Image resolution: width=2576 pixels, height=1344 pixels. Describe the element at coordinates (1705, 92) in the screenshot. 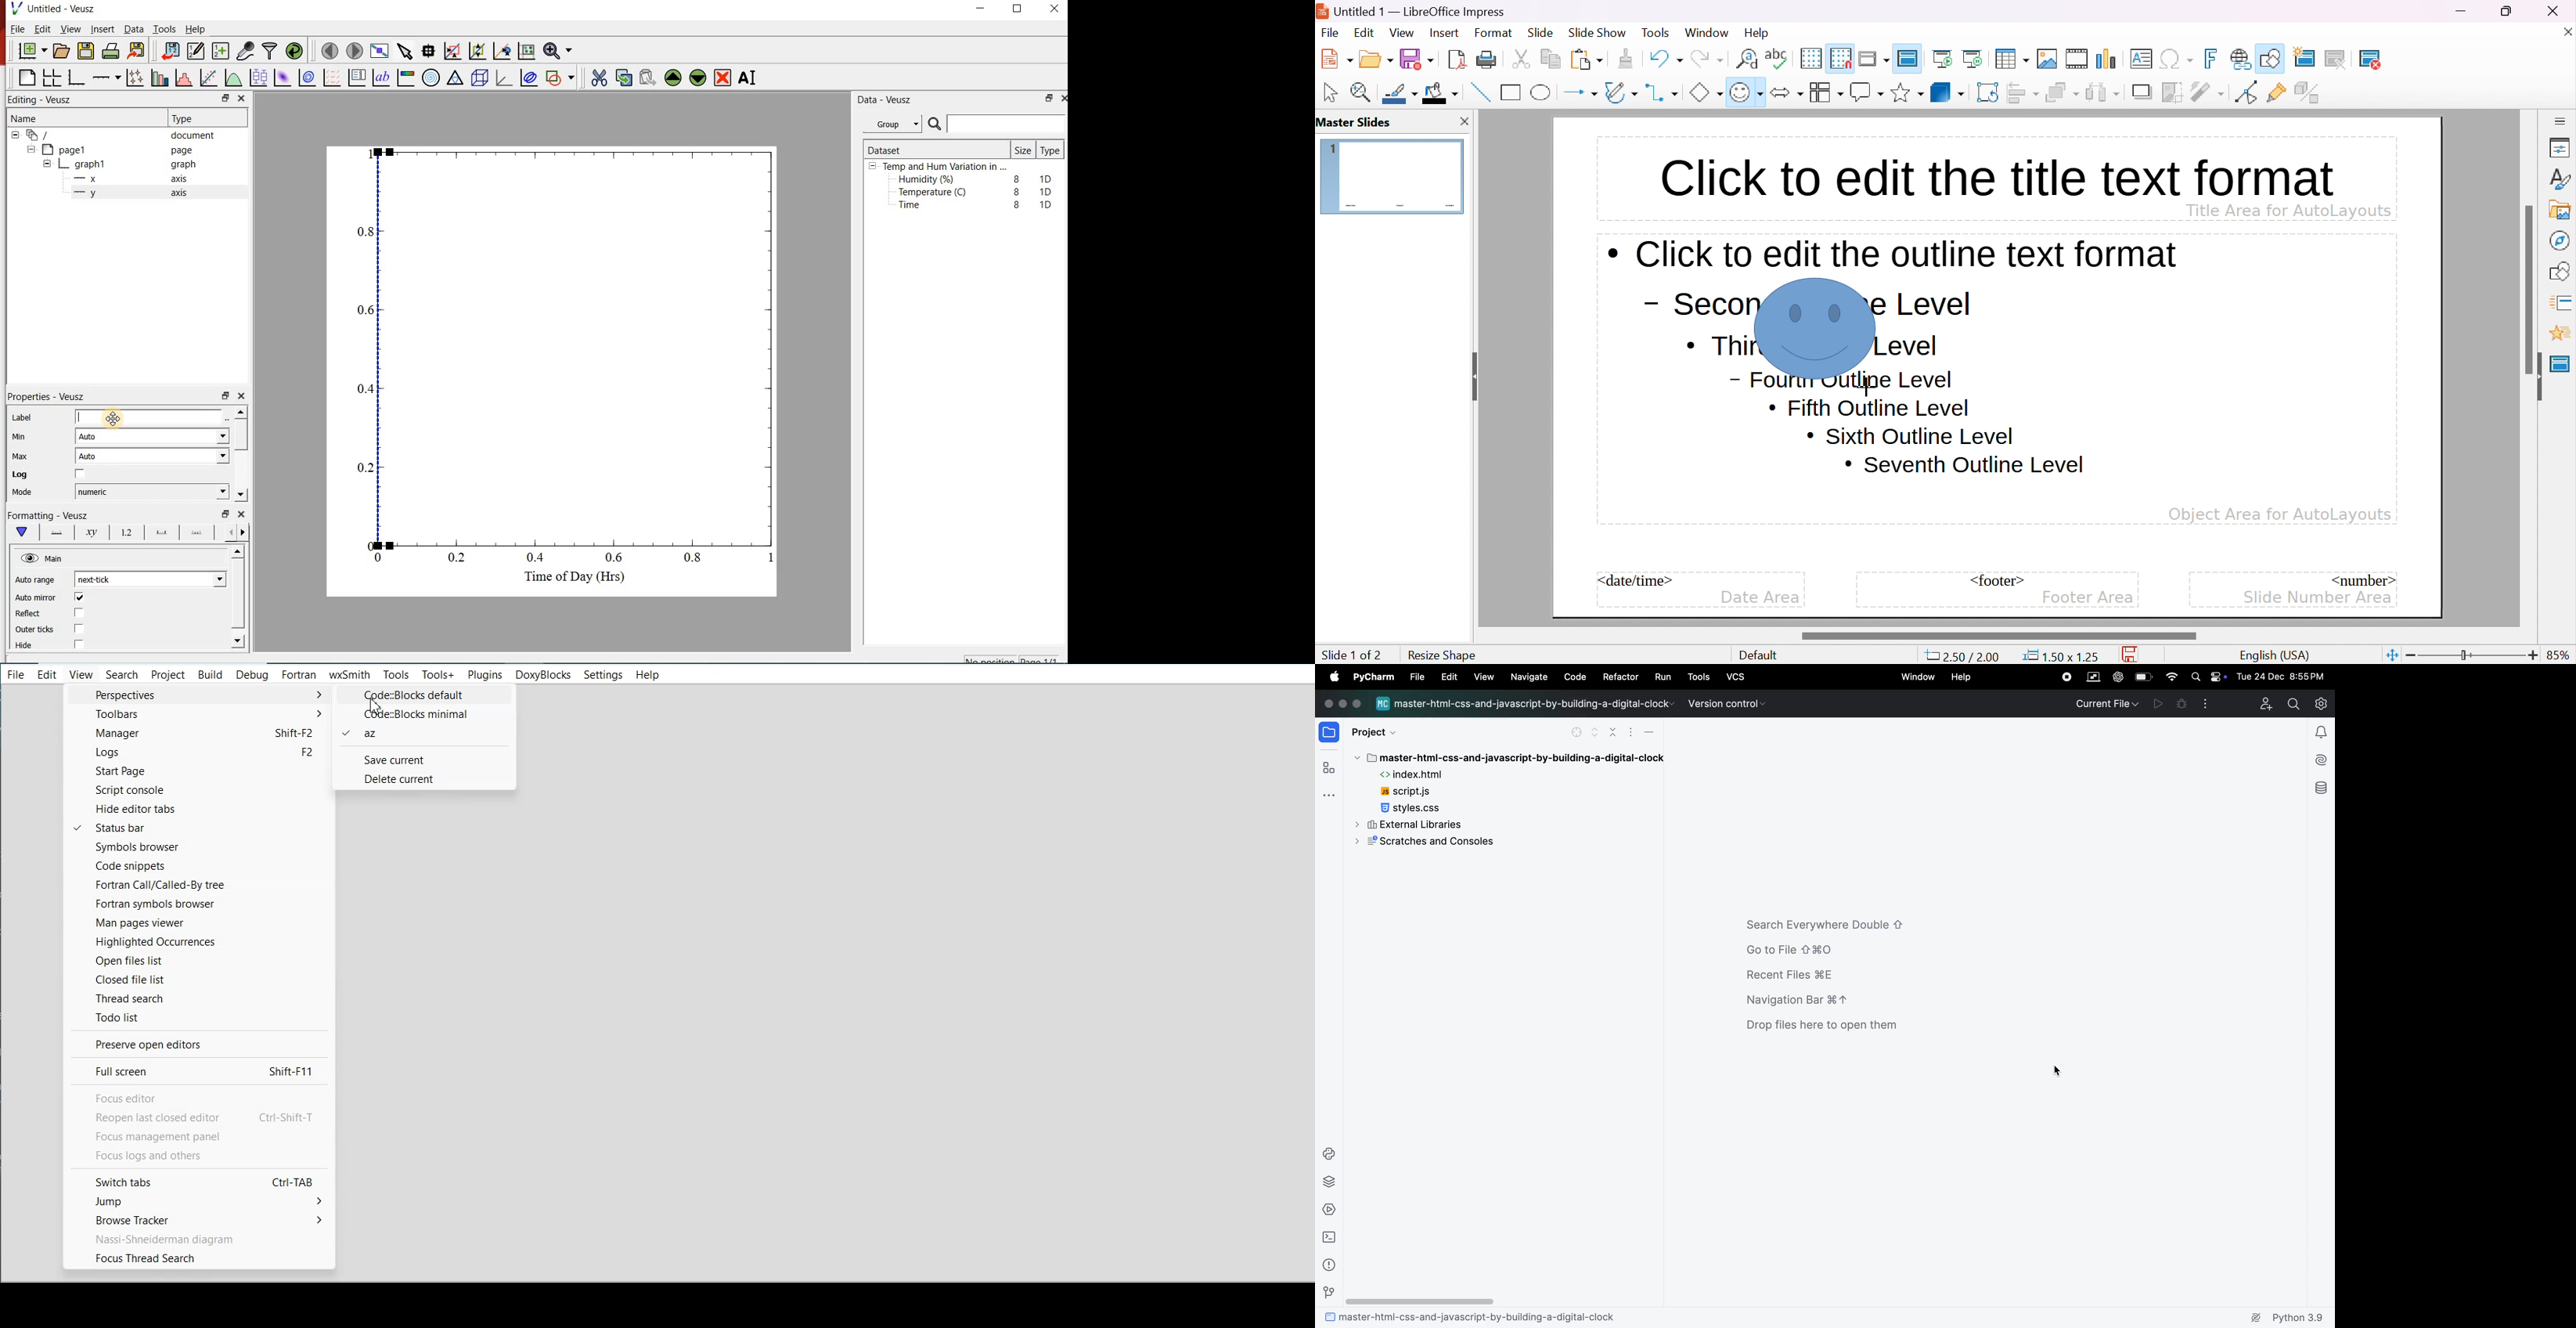

I see `basic shapes` at that location.